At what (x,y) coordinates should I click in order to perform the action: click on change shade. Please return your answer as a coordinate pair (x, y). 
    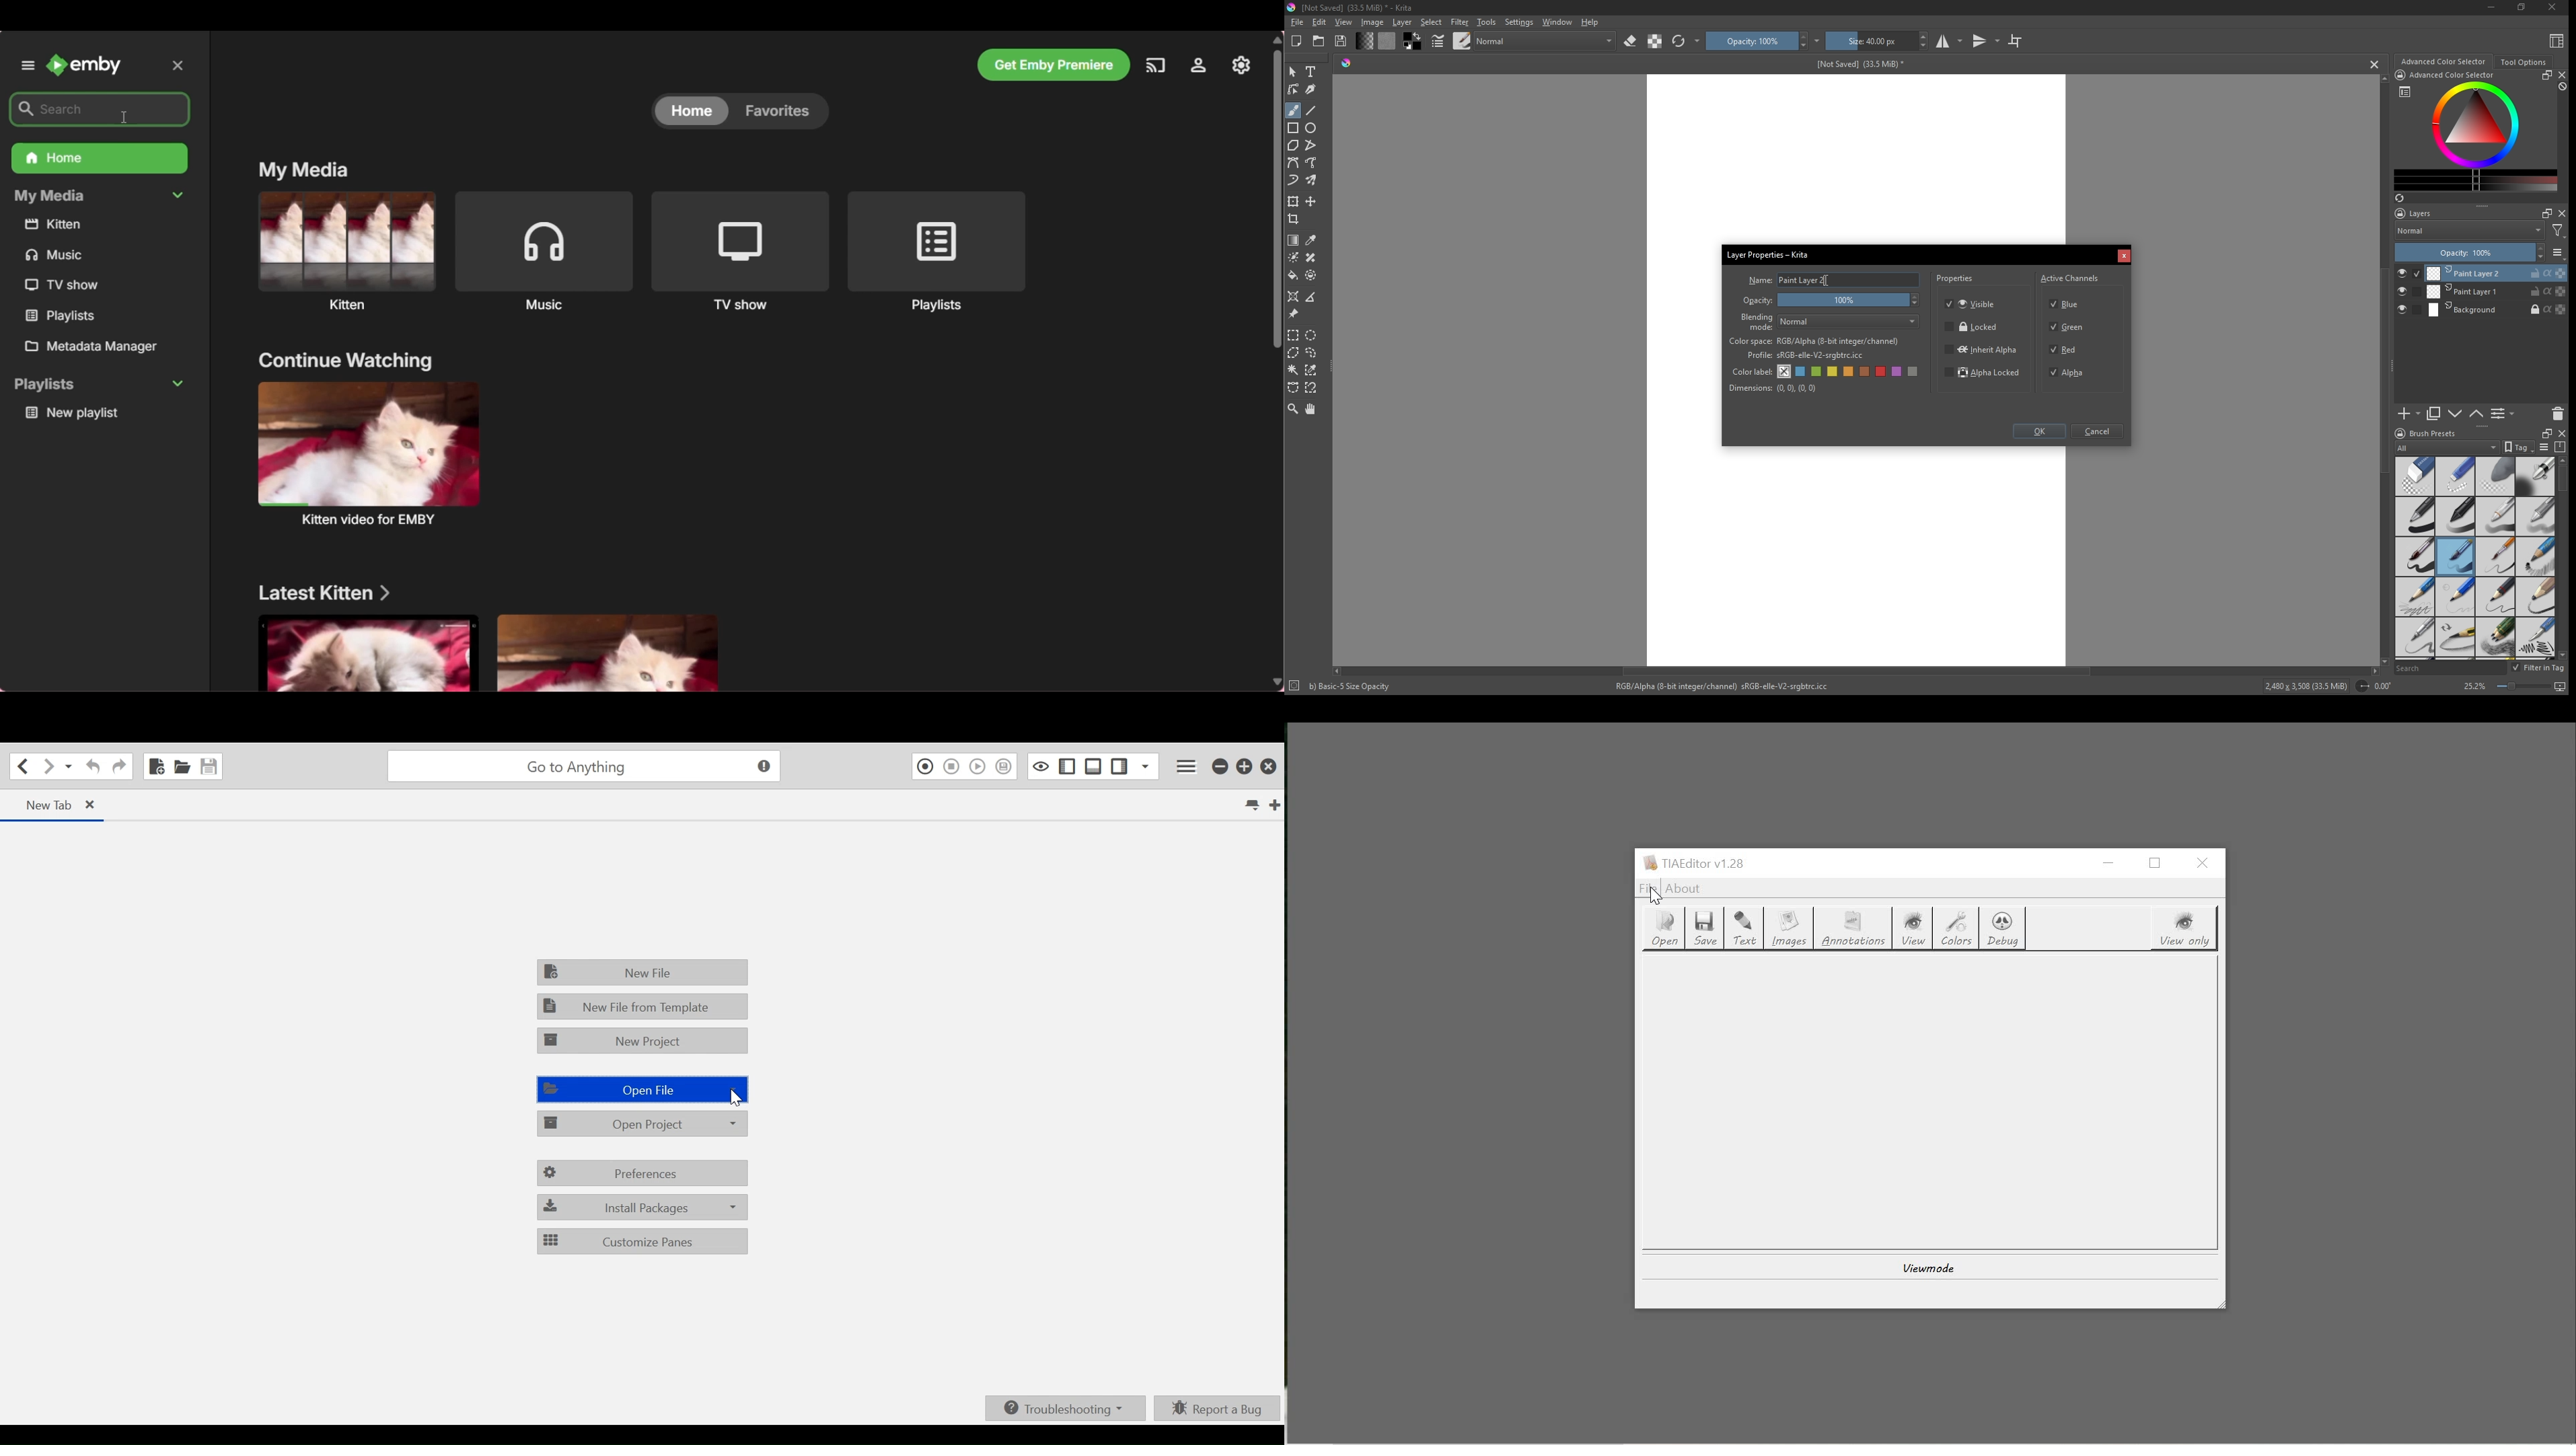
    Looking at the image, I should click on (1364, 41).